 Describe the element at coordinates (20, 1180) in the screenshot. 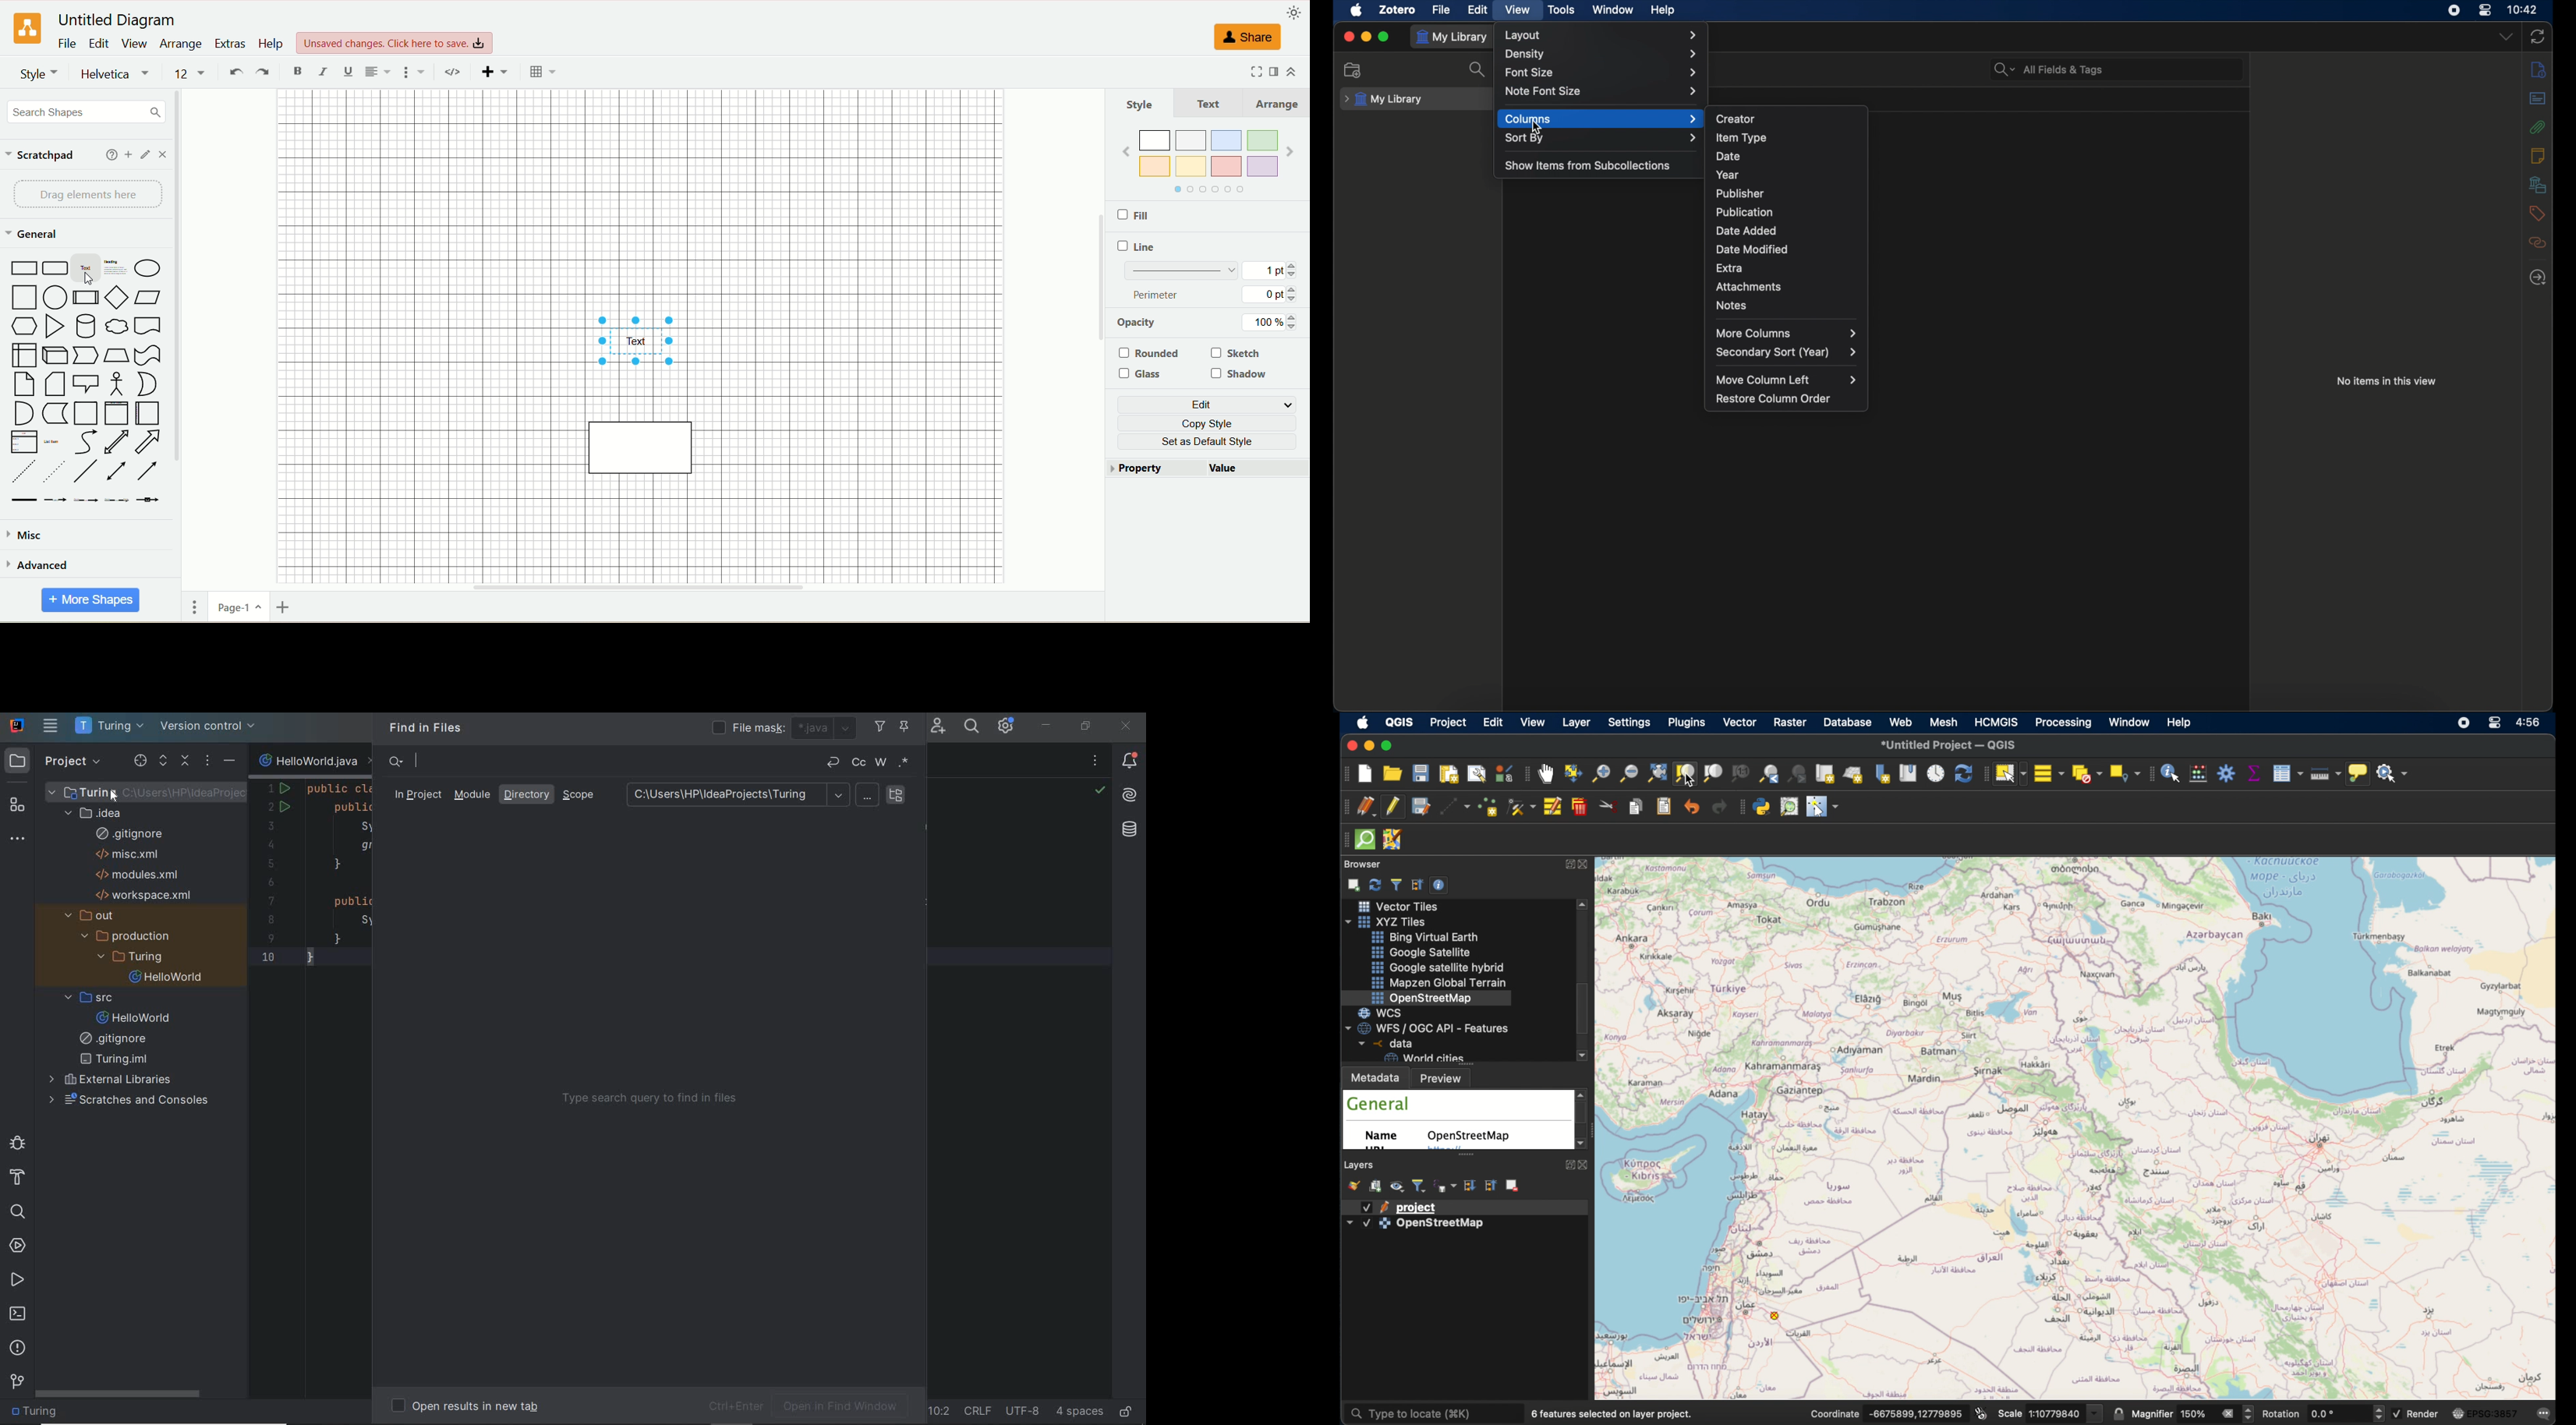

I see `build` at that location.